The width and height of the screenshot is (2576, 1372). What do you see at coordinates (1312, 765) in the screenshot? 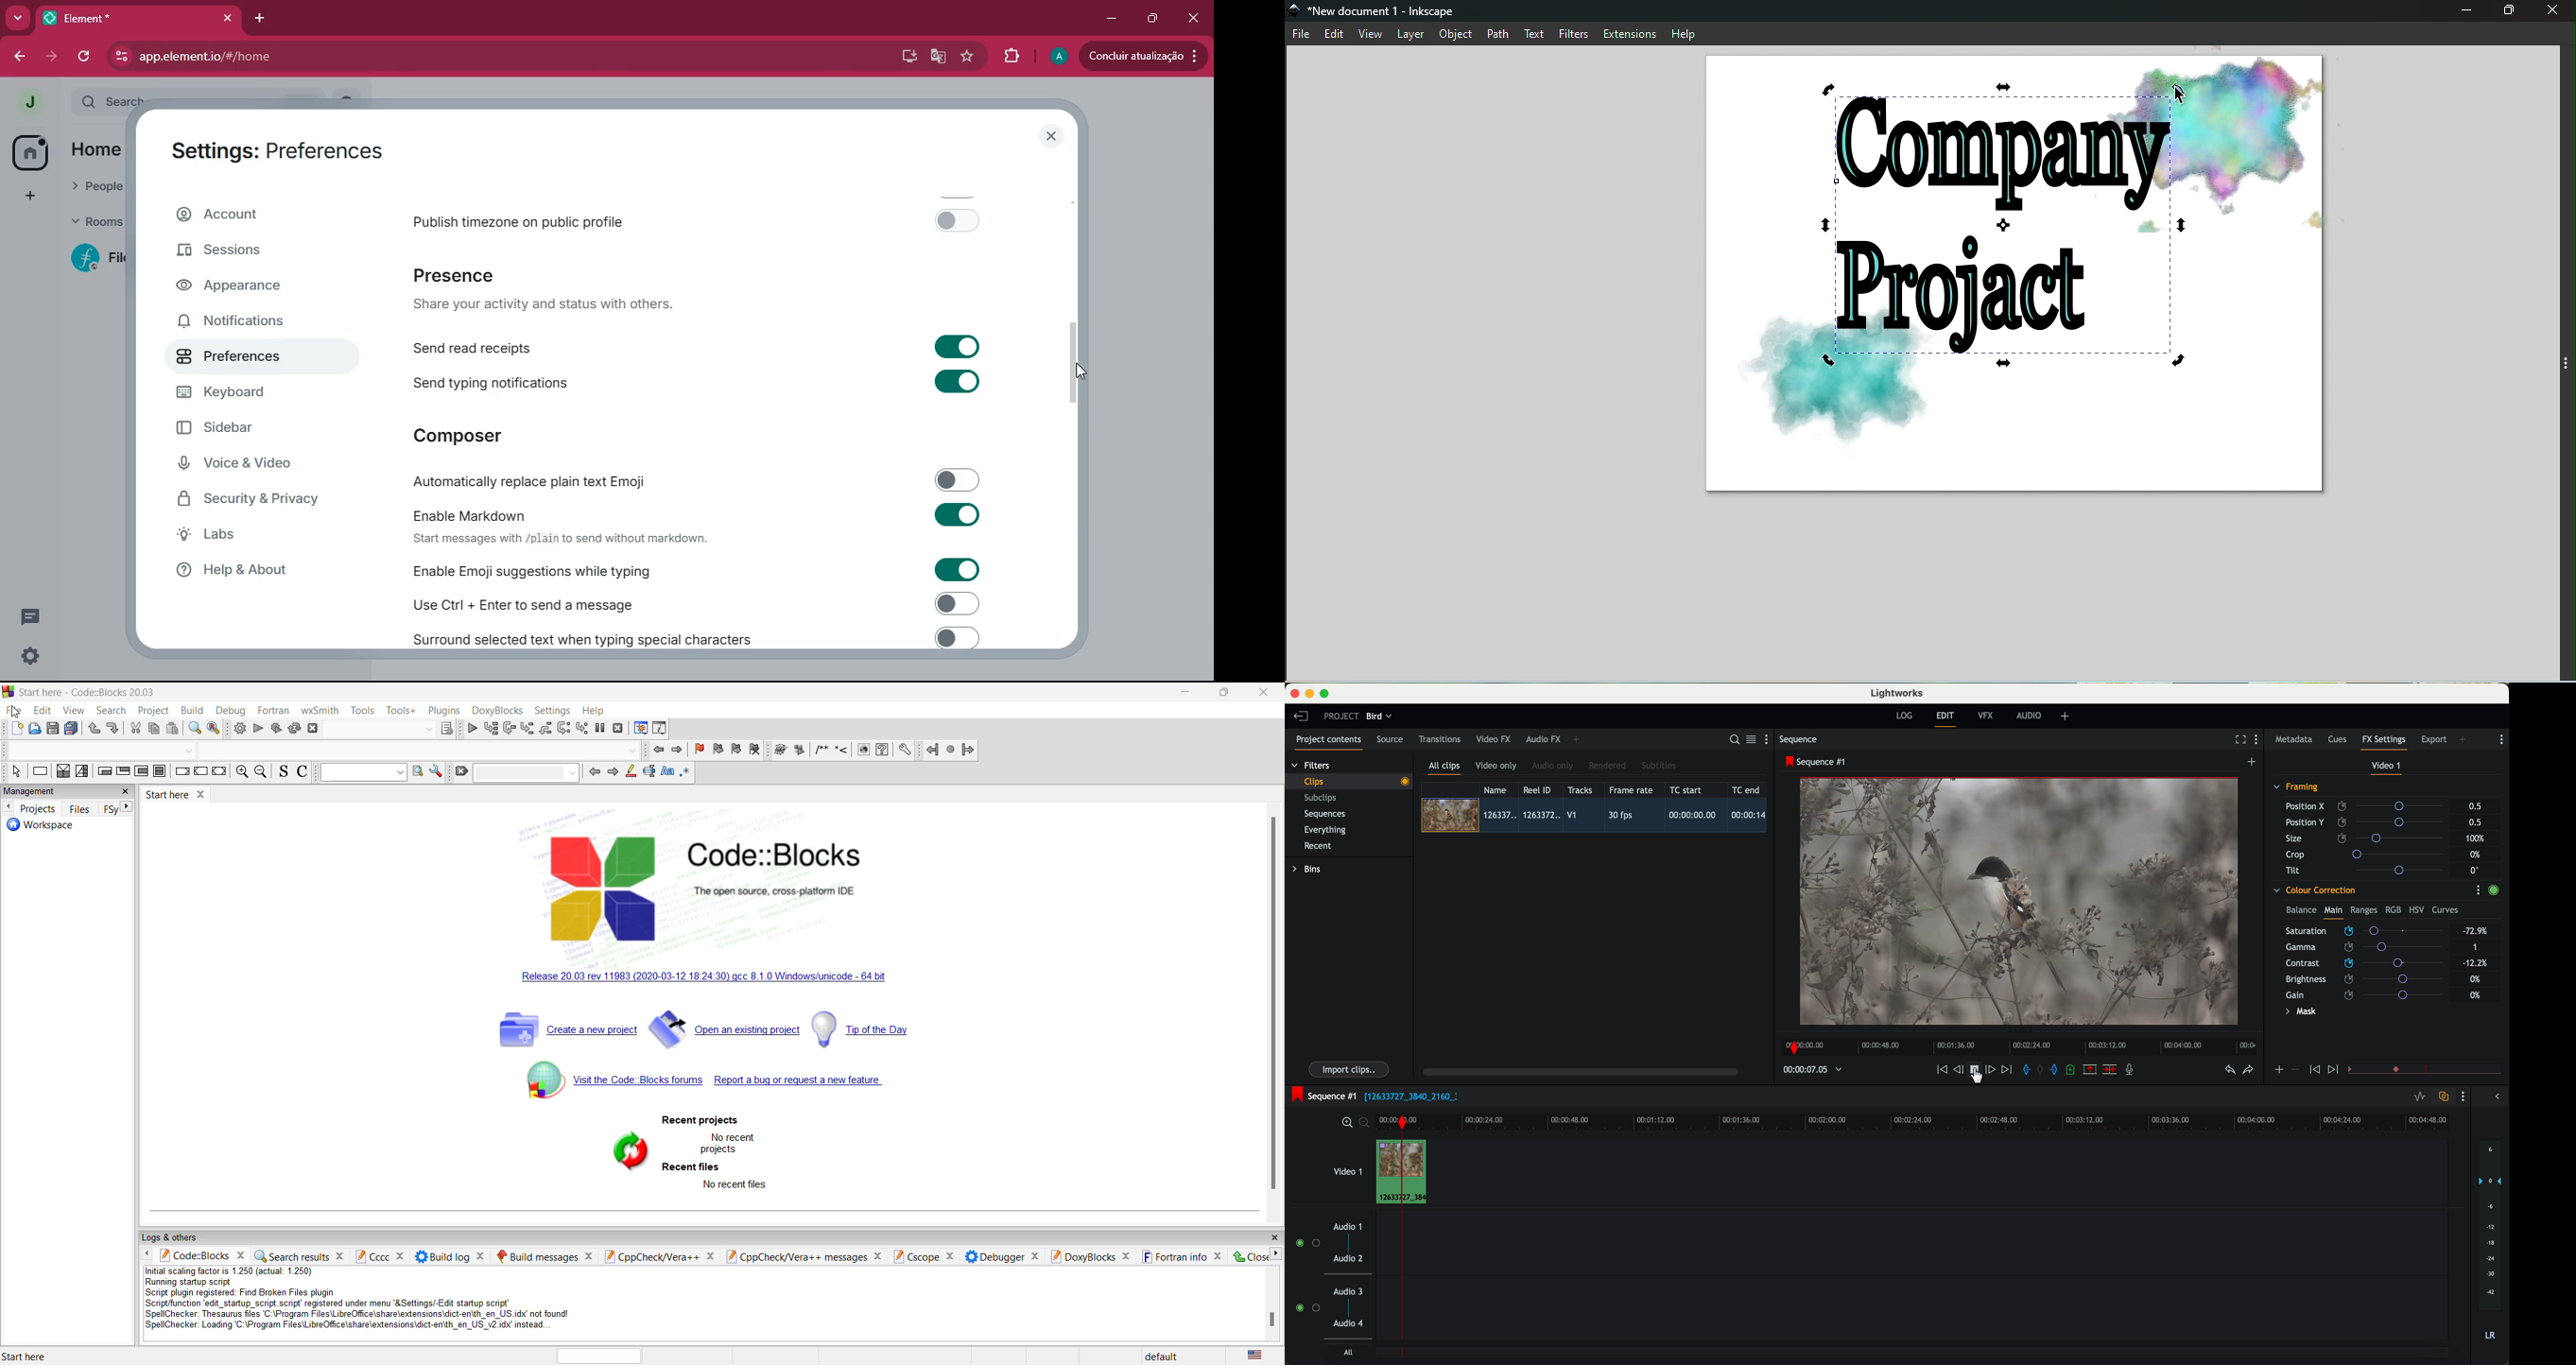
I see `filters` at bounding box center [1312, 765].